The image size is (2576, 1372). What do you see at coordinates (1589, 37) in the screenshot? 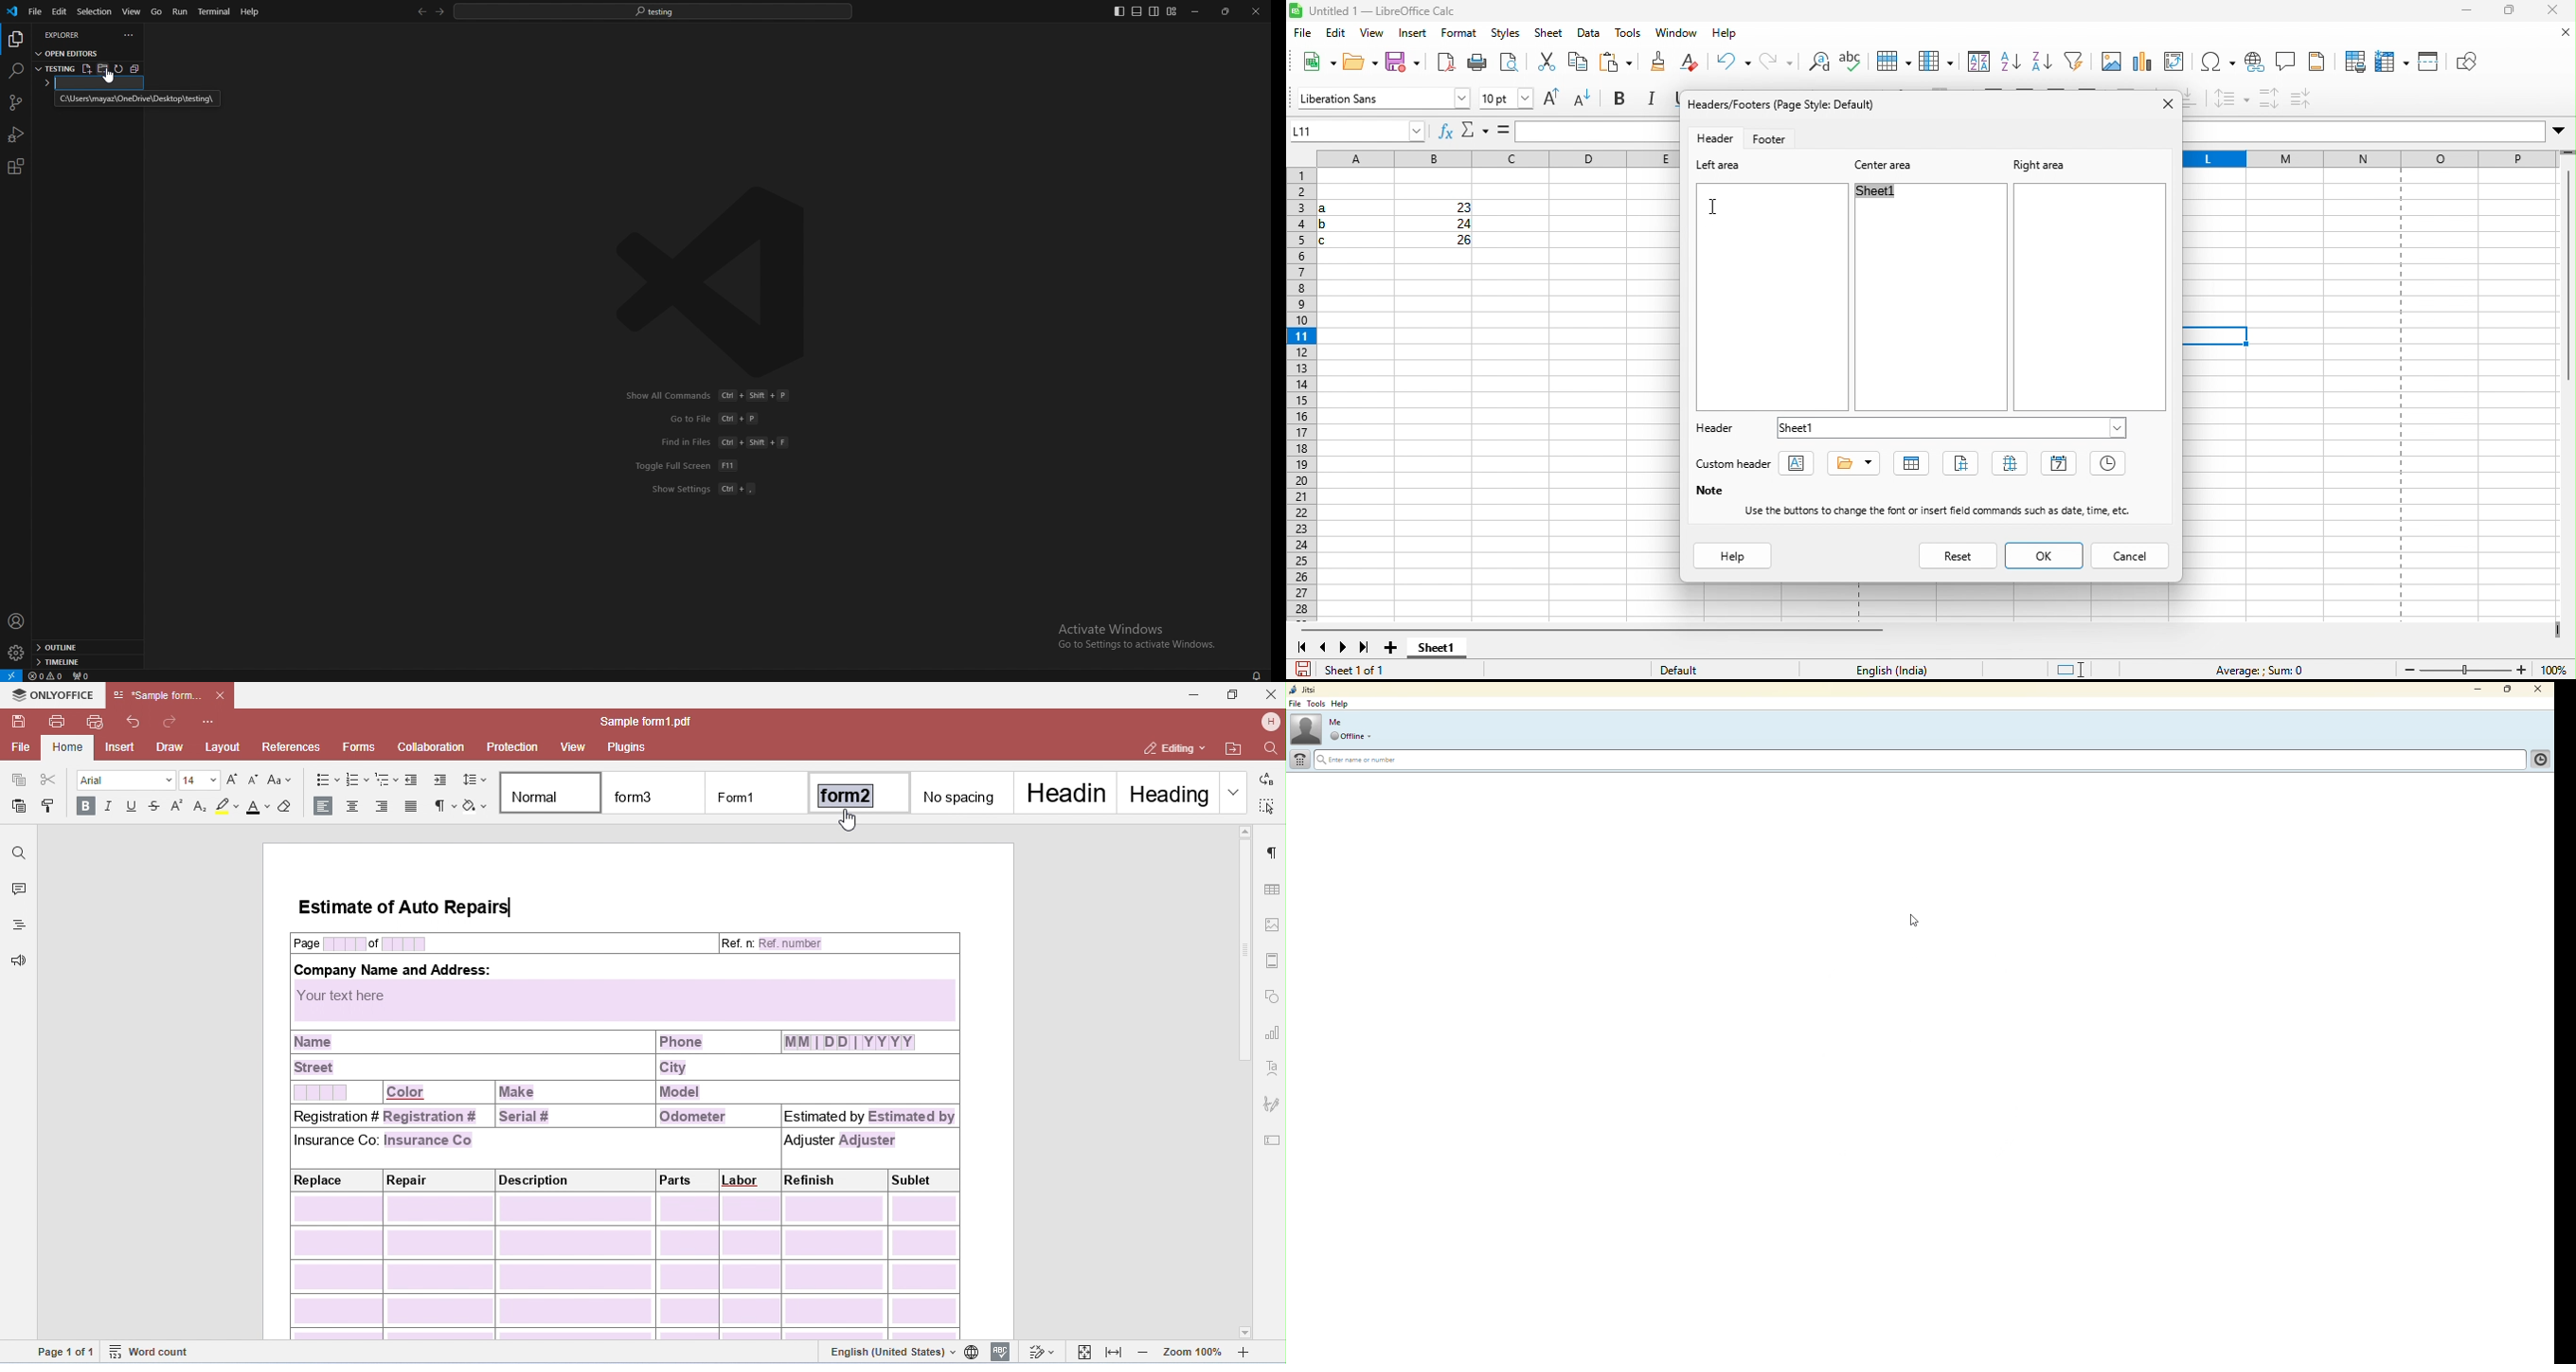
I see `data` at bounding box center [1589, 37].